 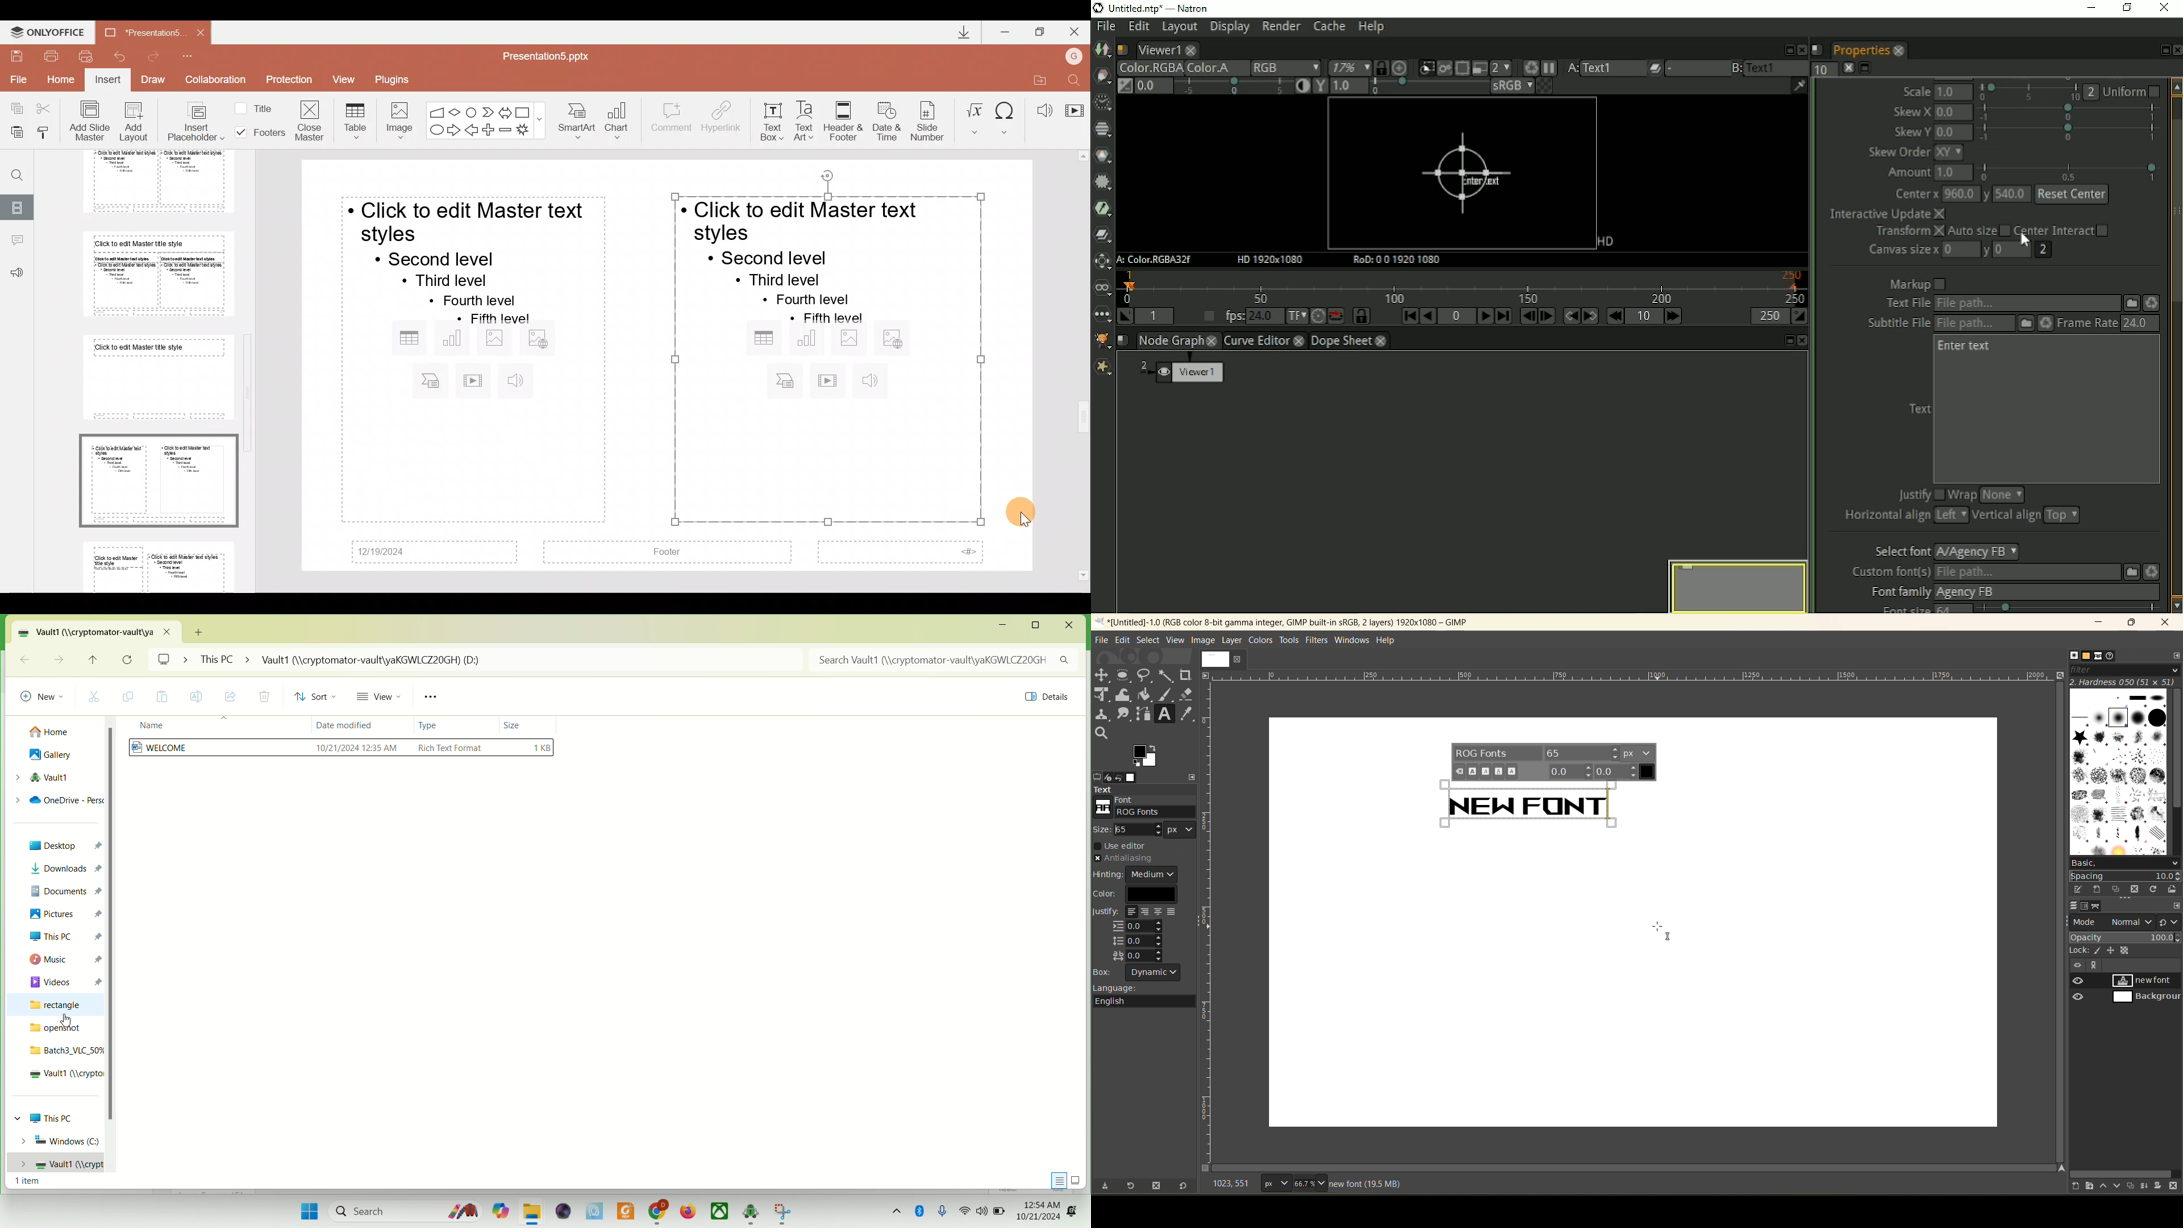 I want to click on Text Art, so click(x=807, y=118).